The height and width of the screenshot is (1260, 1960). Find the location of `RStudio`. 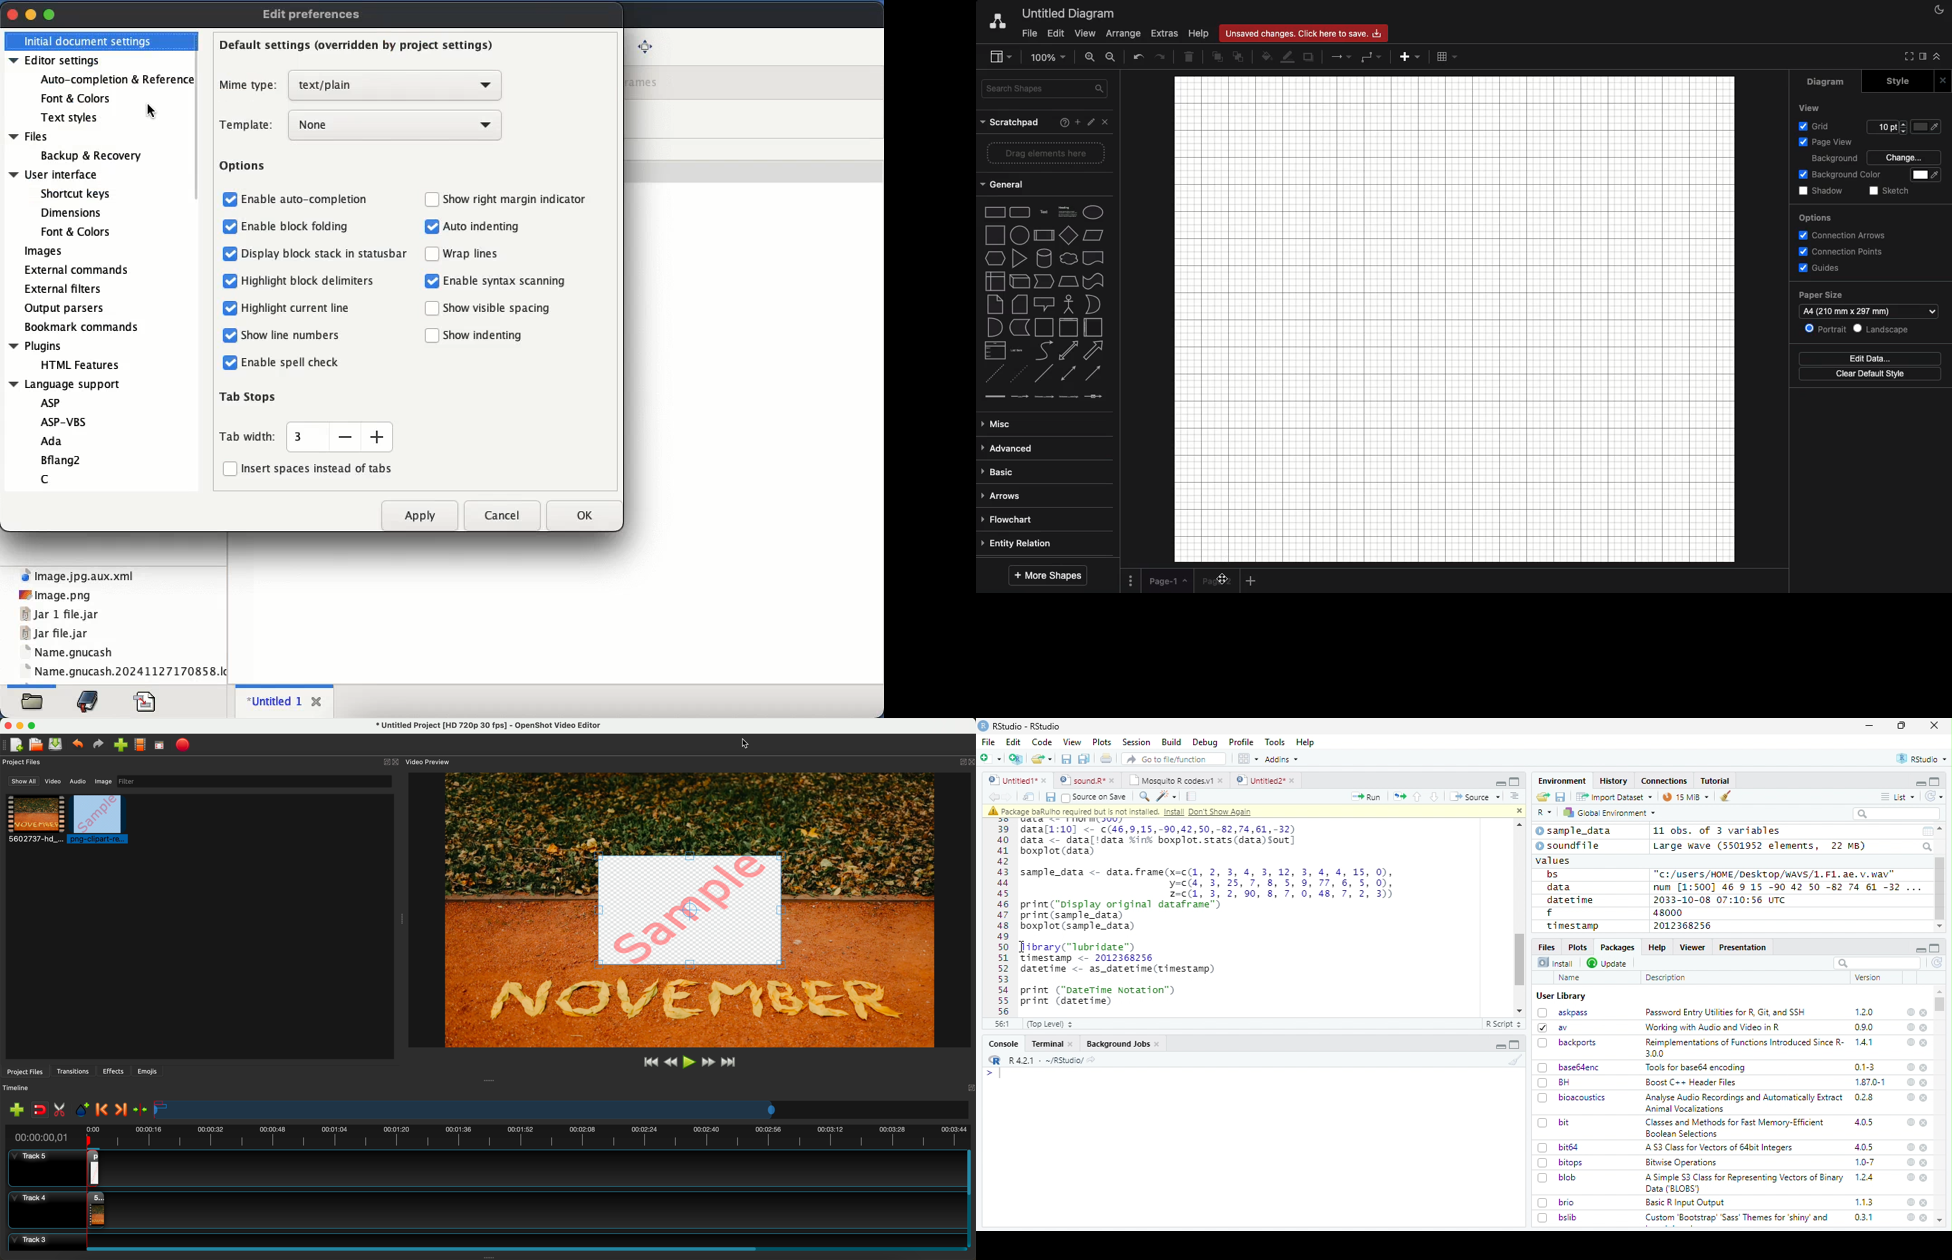

RStudio is located at coordinates (1923, 759).